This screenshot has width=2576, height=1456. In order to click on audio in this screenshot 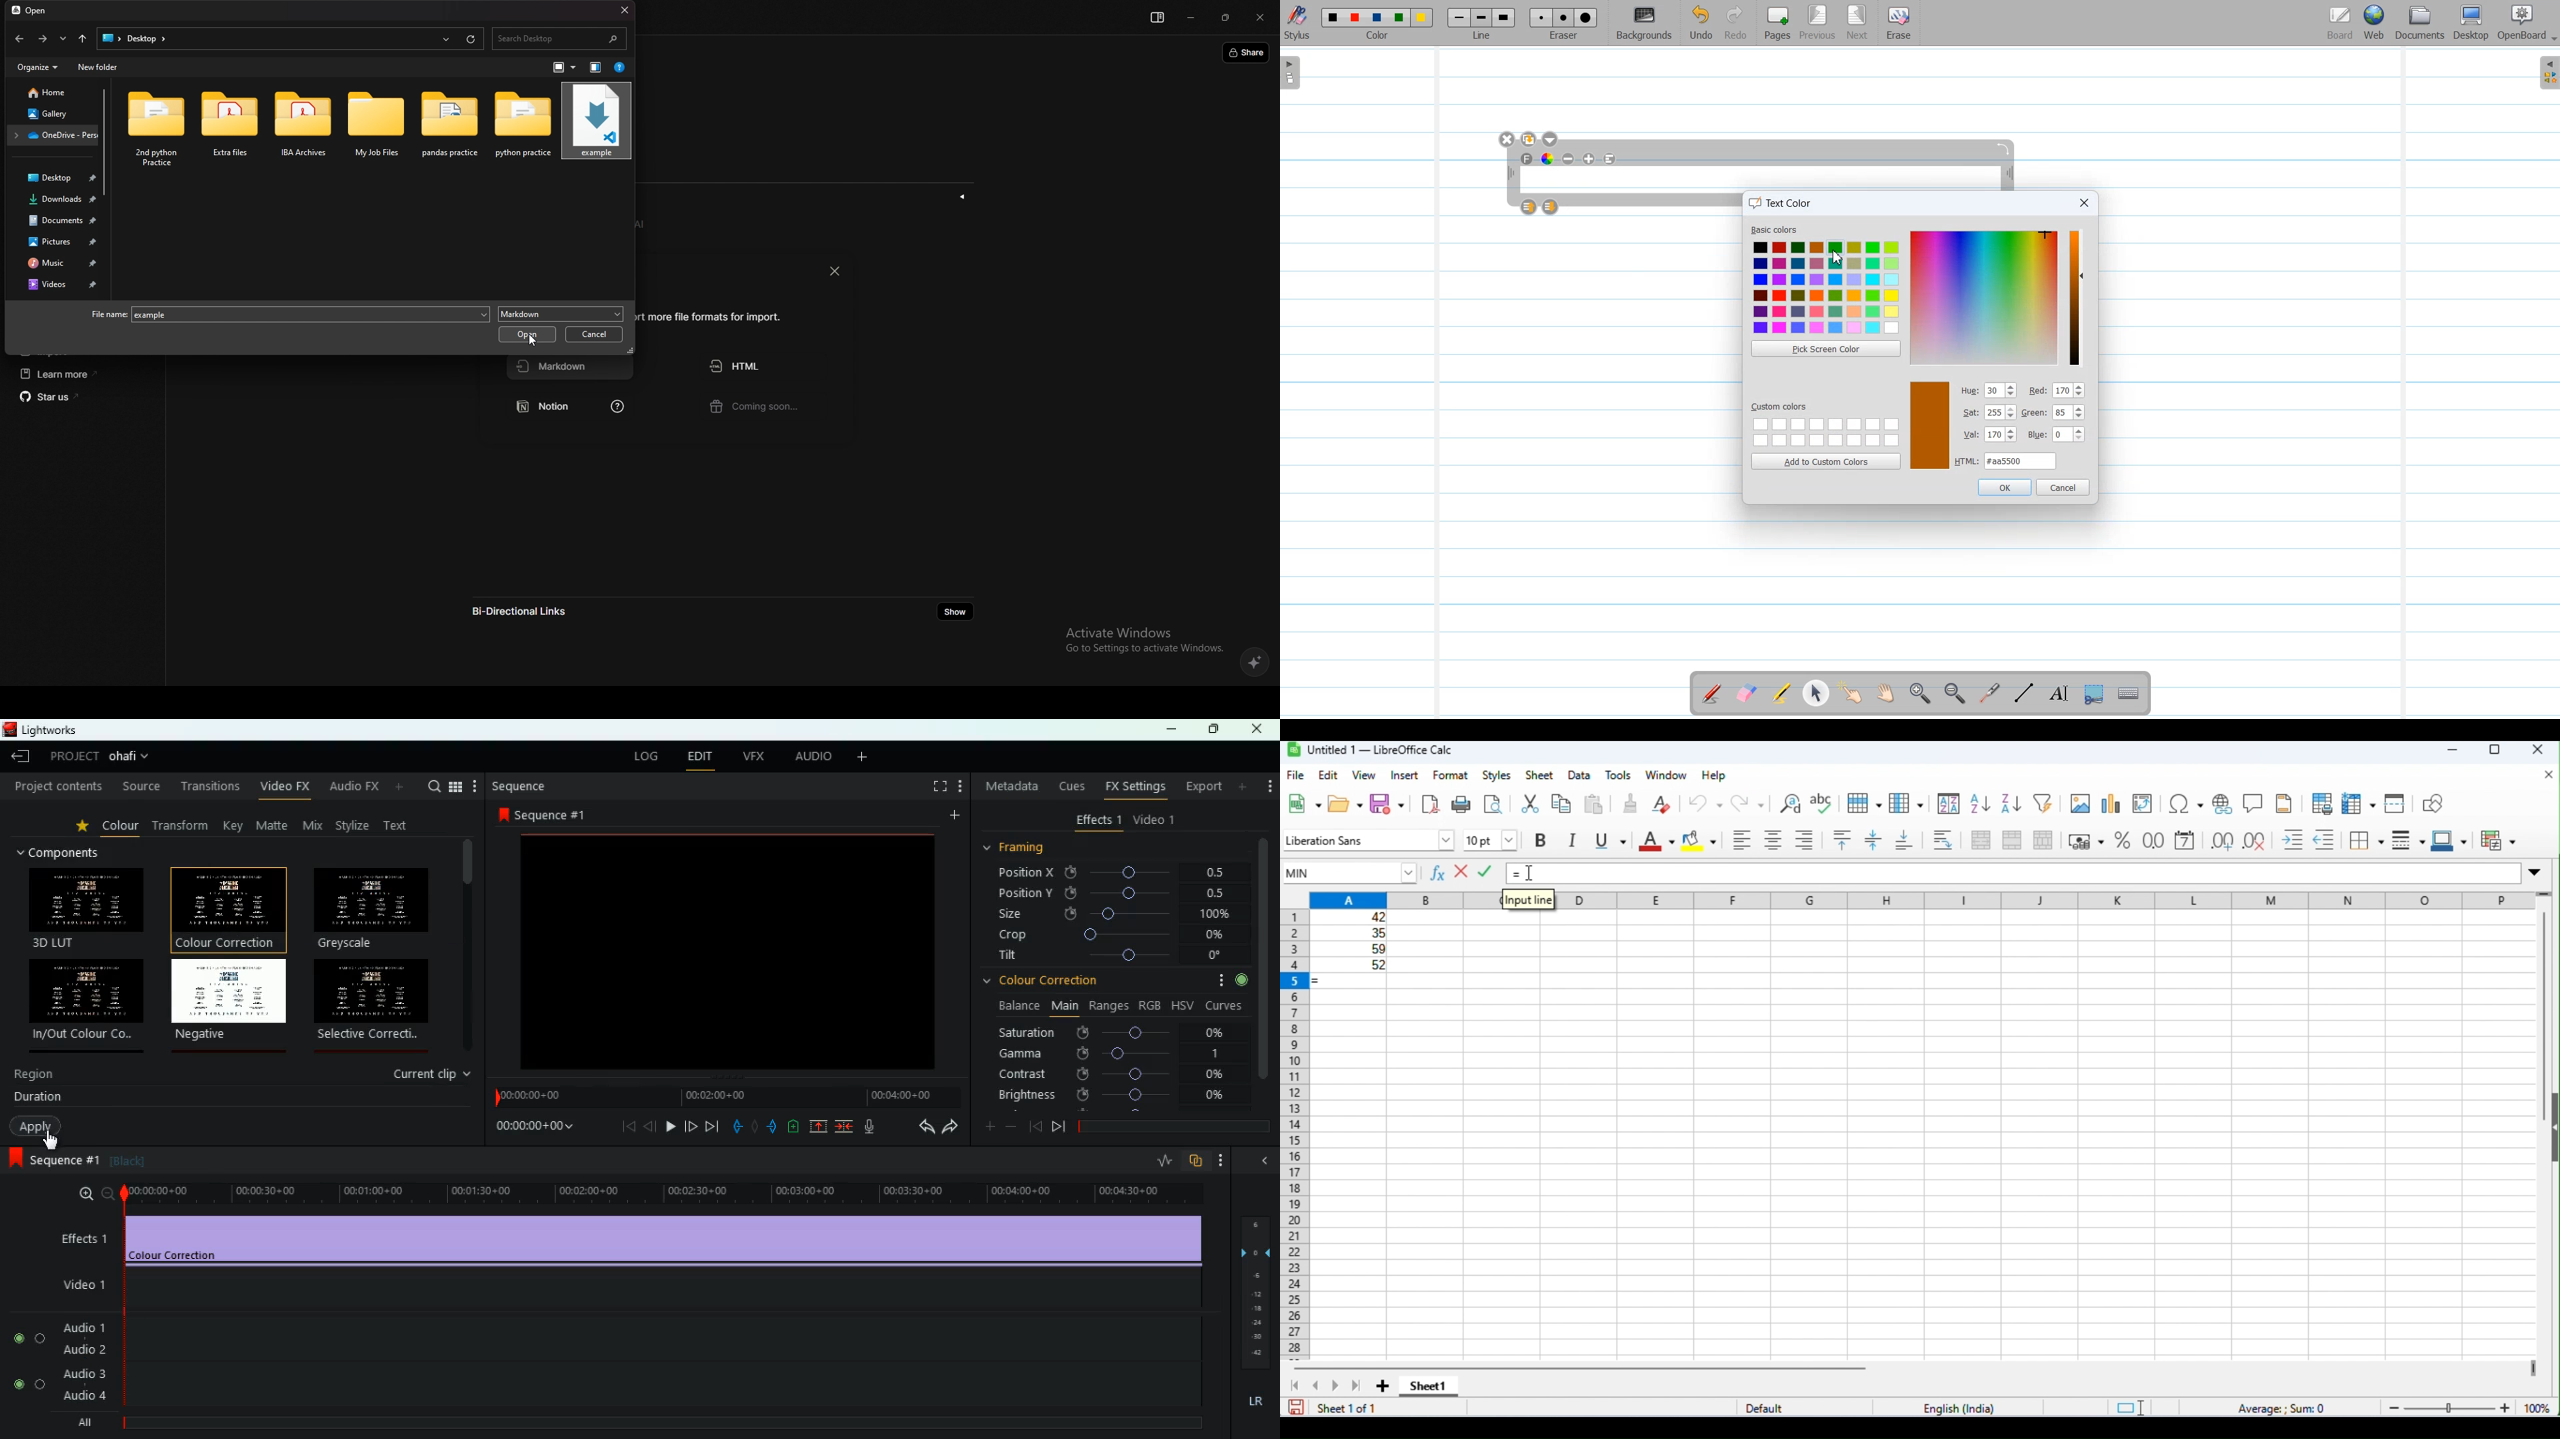, I will do `click(811, 757)`.